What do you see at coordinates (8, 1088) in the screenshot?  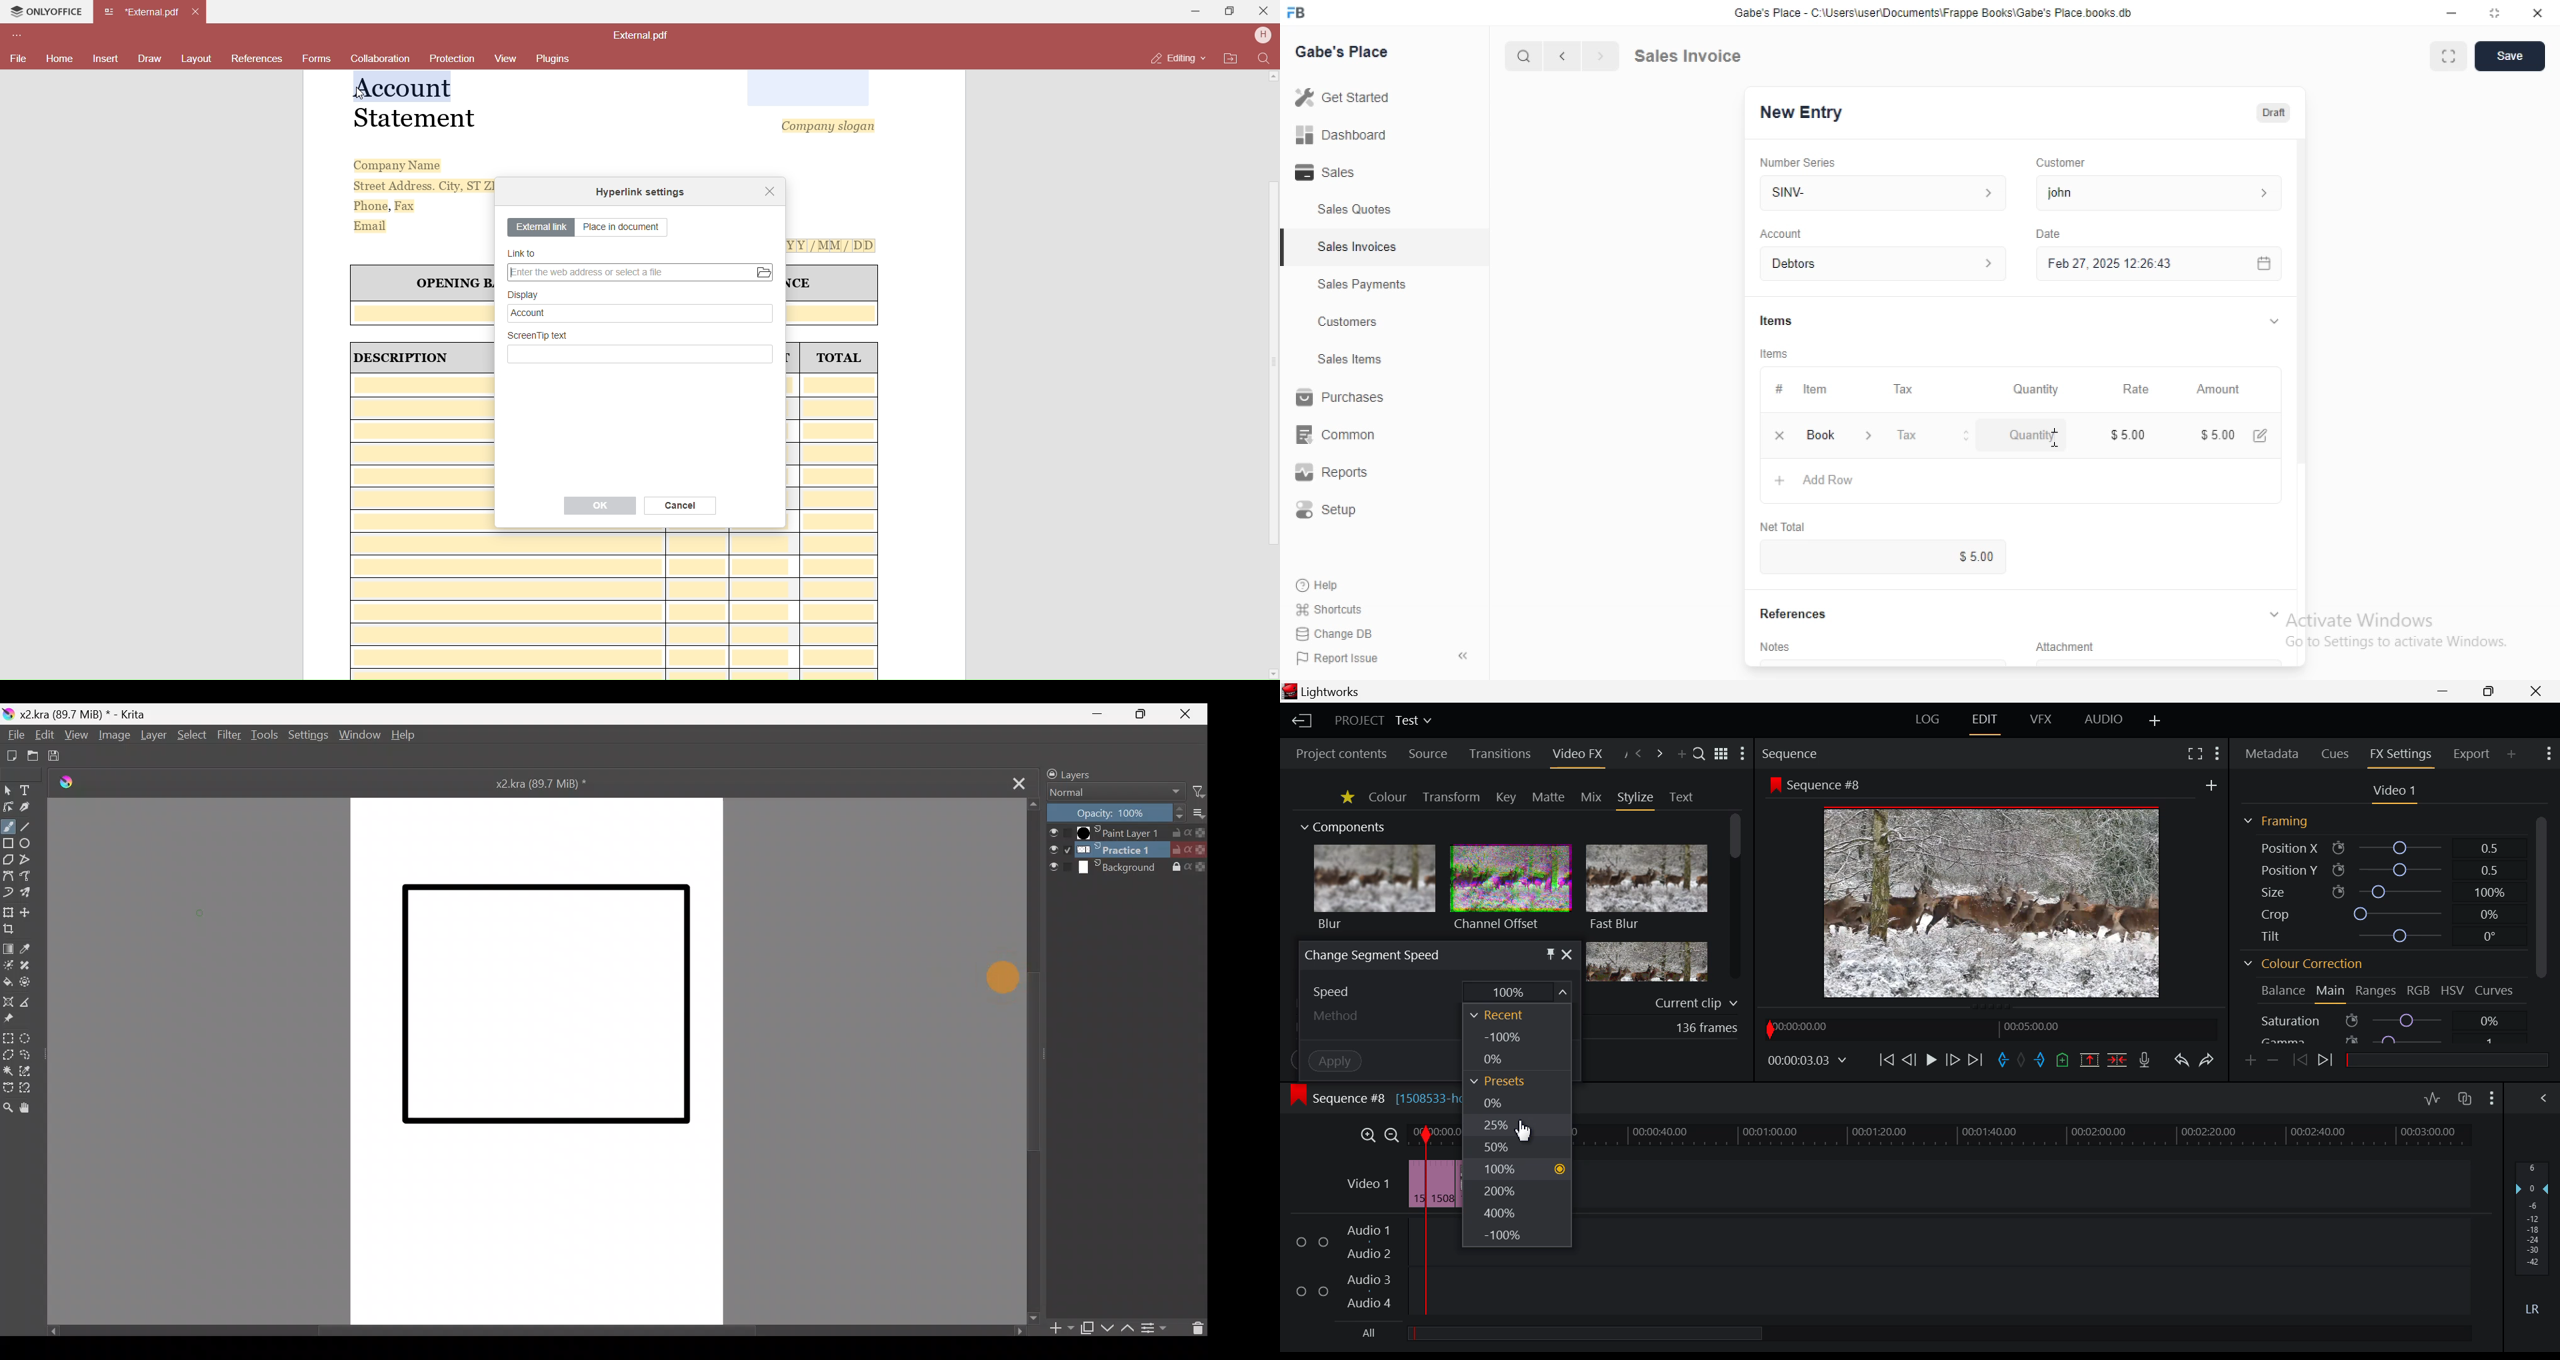 I see `Bezier curve selection tool` at bounding box center [8, 1088].